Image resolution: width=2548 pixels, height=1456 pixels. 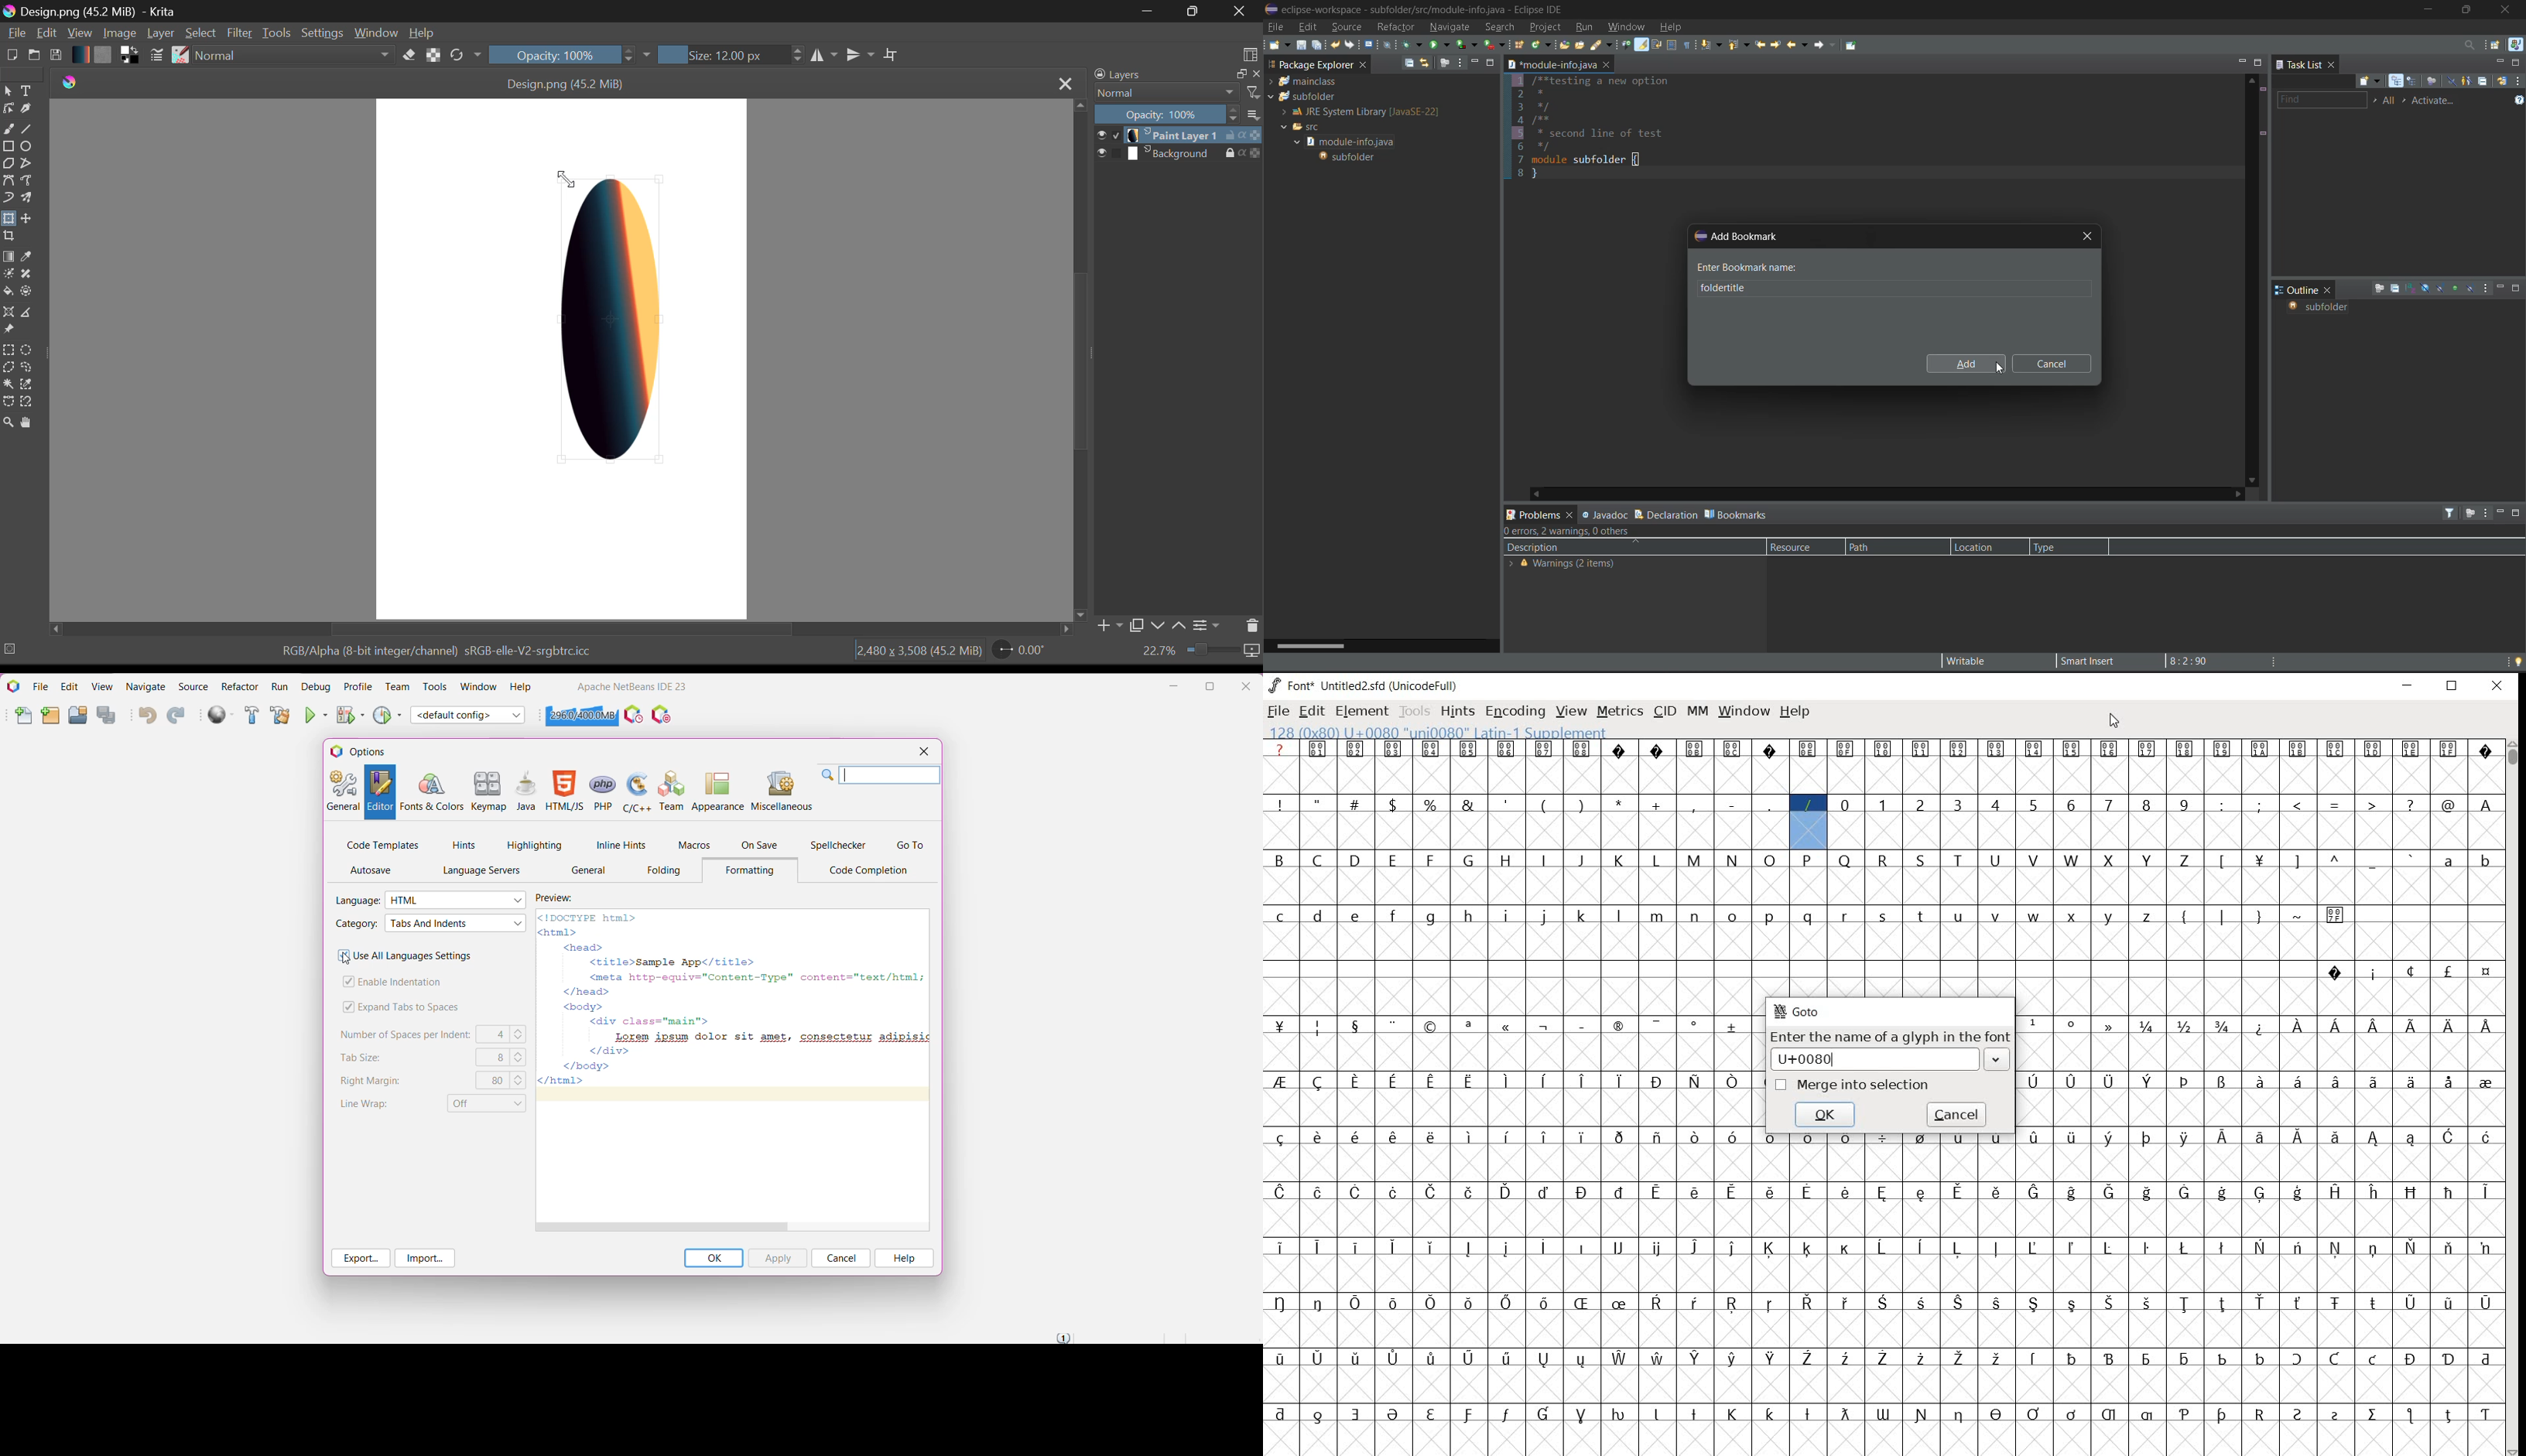 I want to click on glyph, so click(x=1808, y=1191).